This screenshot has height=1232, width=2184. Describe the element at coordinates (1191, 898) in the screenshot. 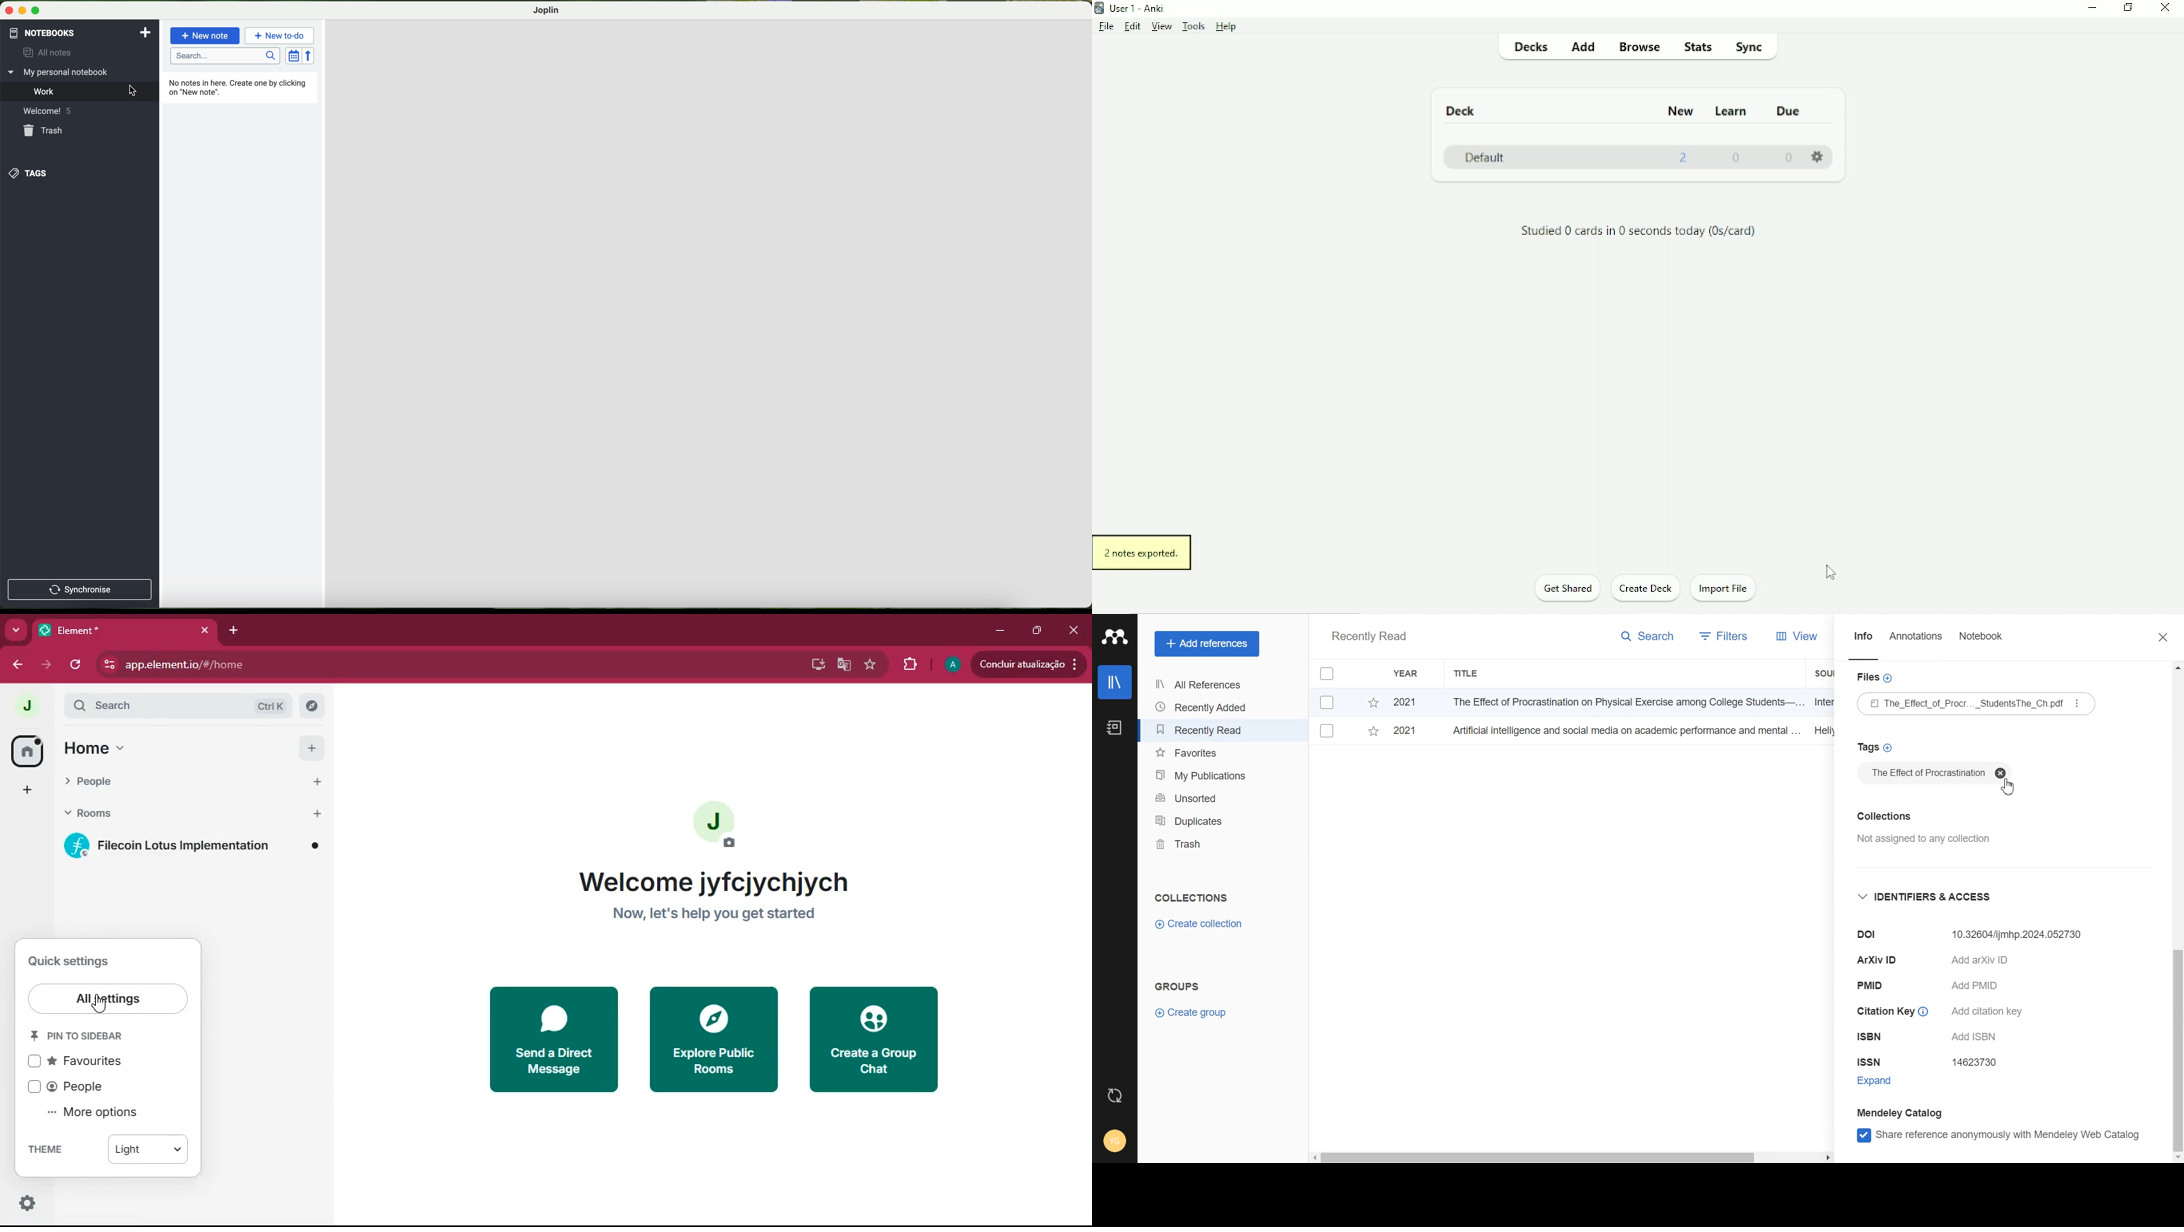

I see `Collections` at that location.